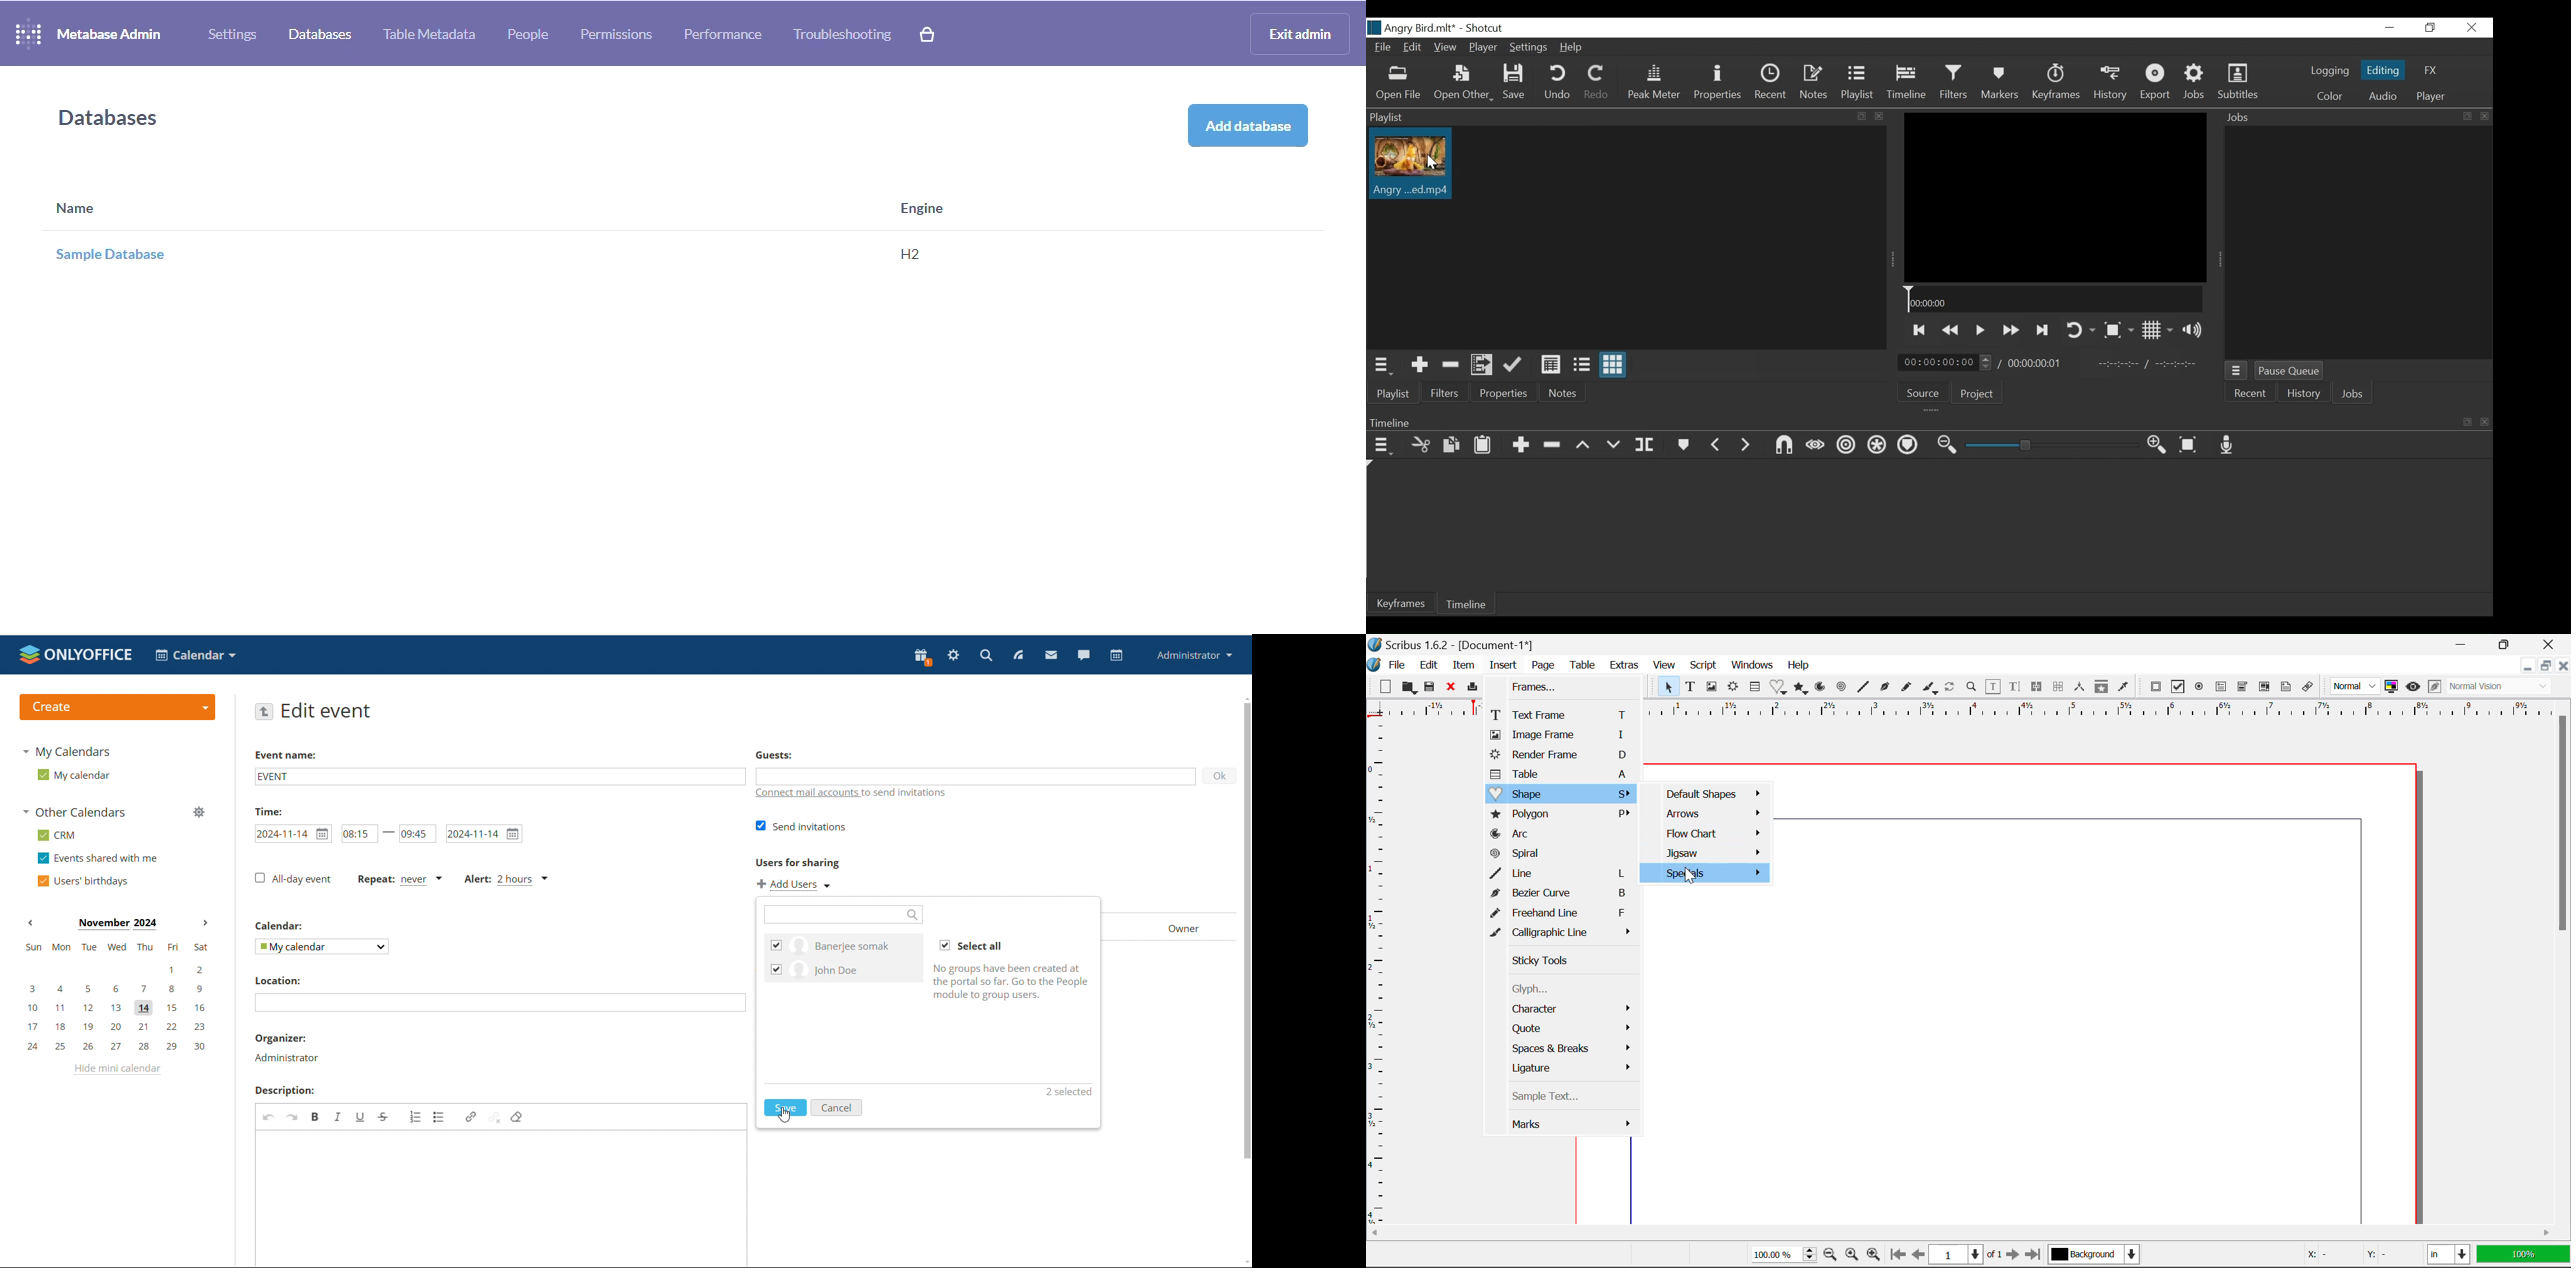 The height and width of the screenshot is (1288, 2576). Describe the element at coordinates (2564, 667) in the screenshot. I see `Close` at that location.